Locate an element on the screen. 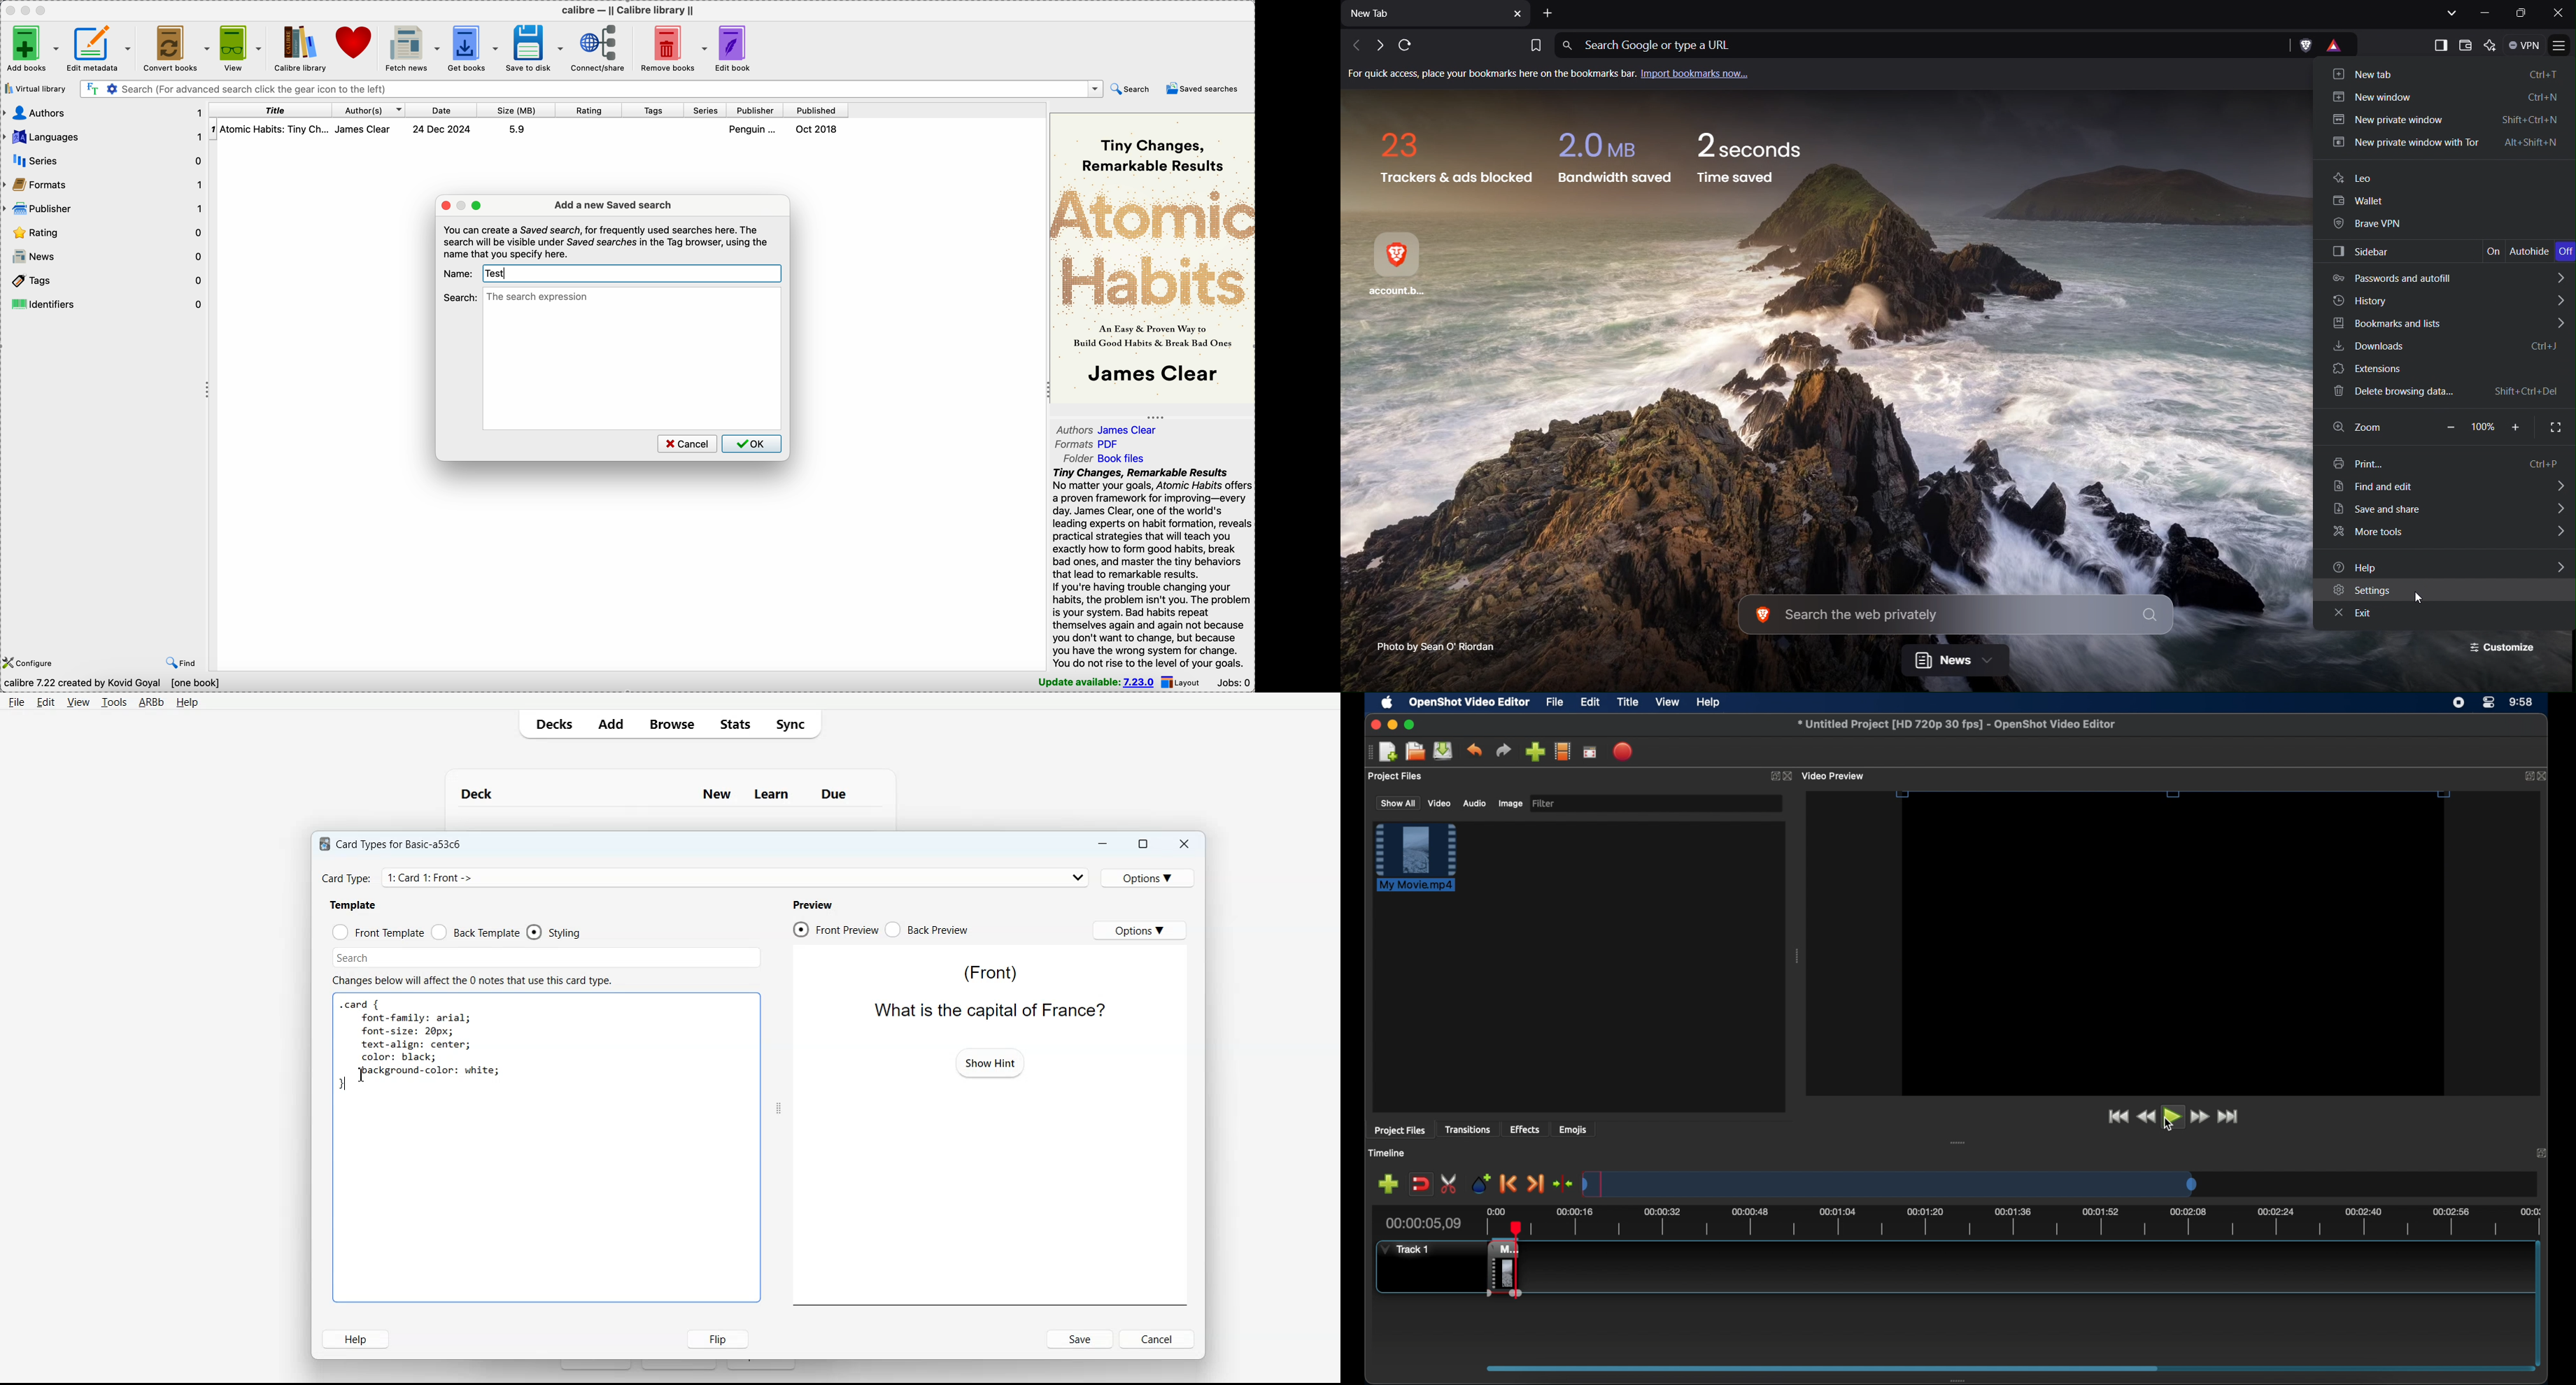  Card Types for Basic-a53c6 is located at coordinates (391, 843).